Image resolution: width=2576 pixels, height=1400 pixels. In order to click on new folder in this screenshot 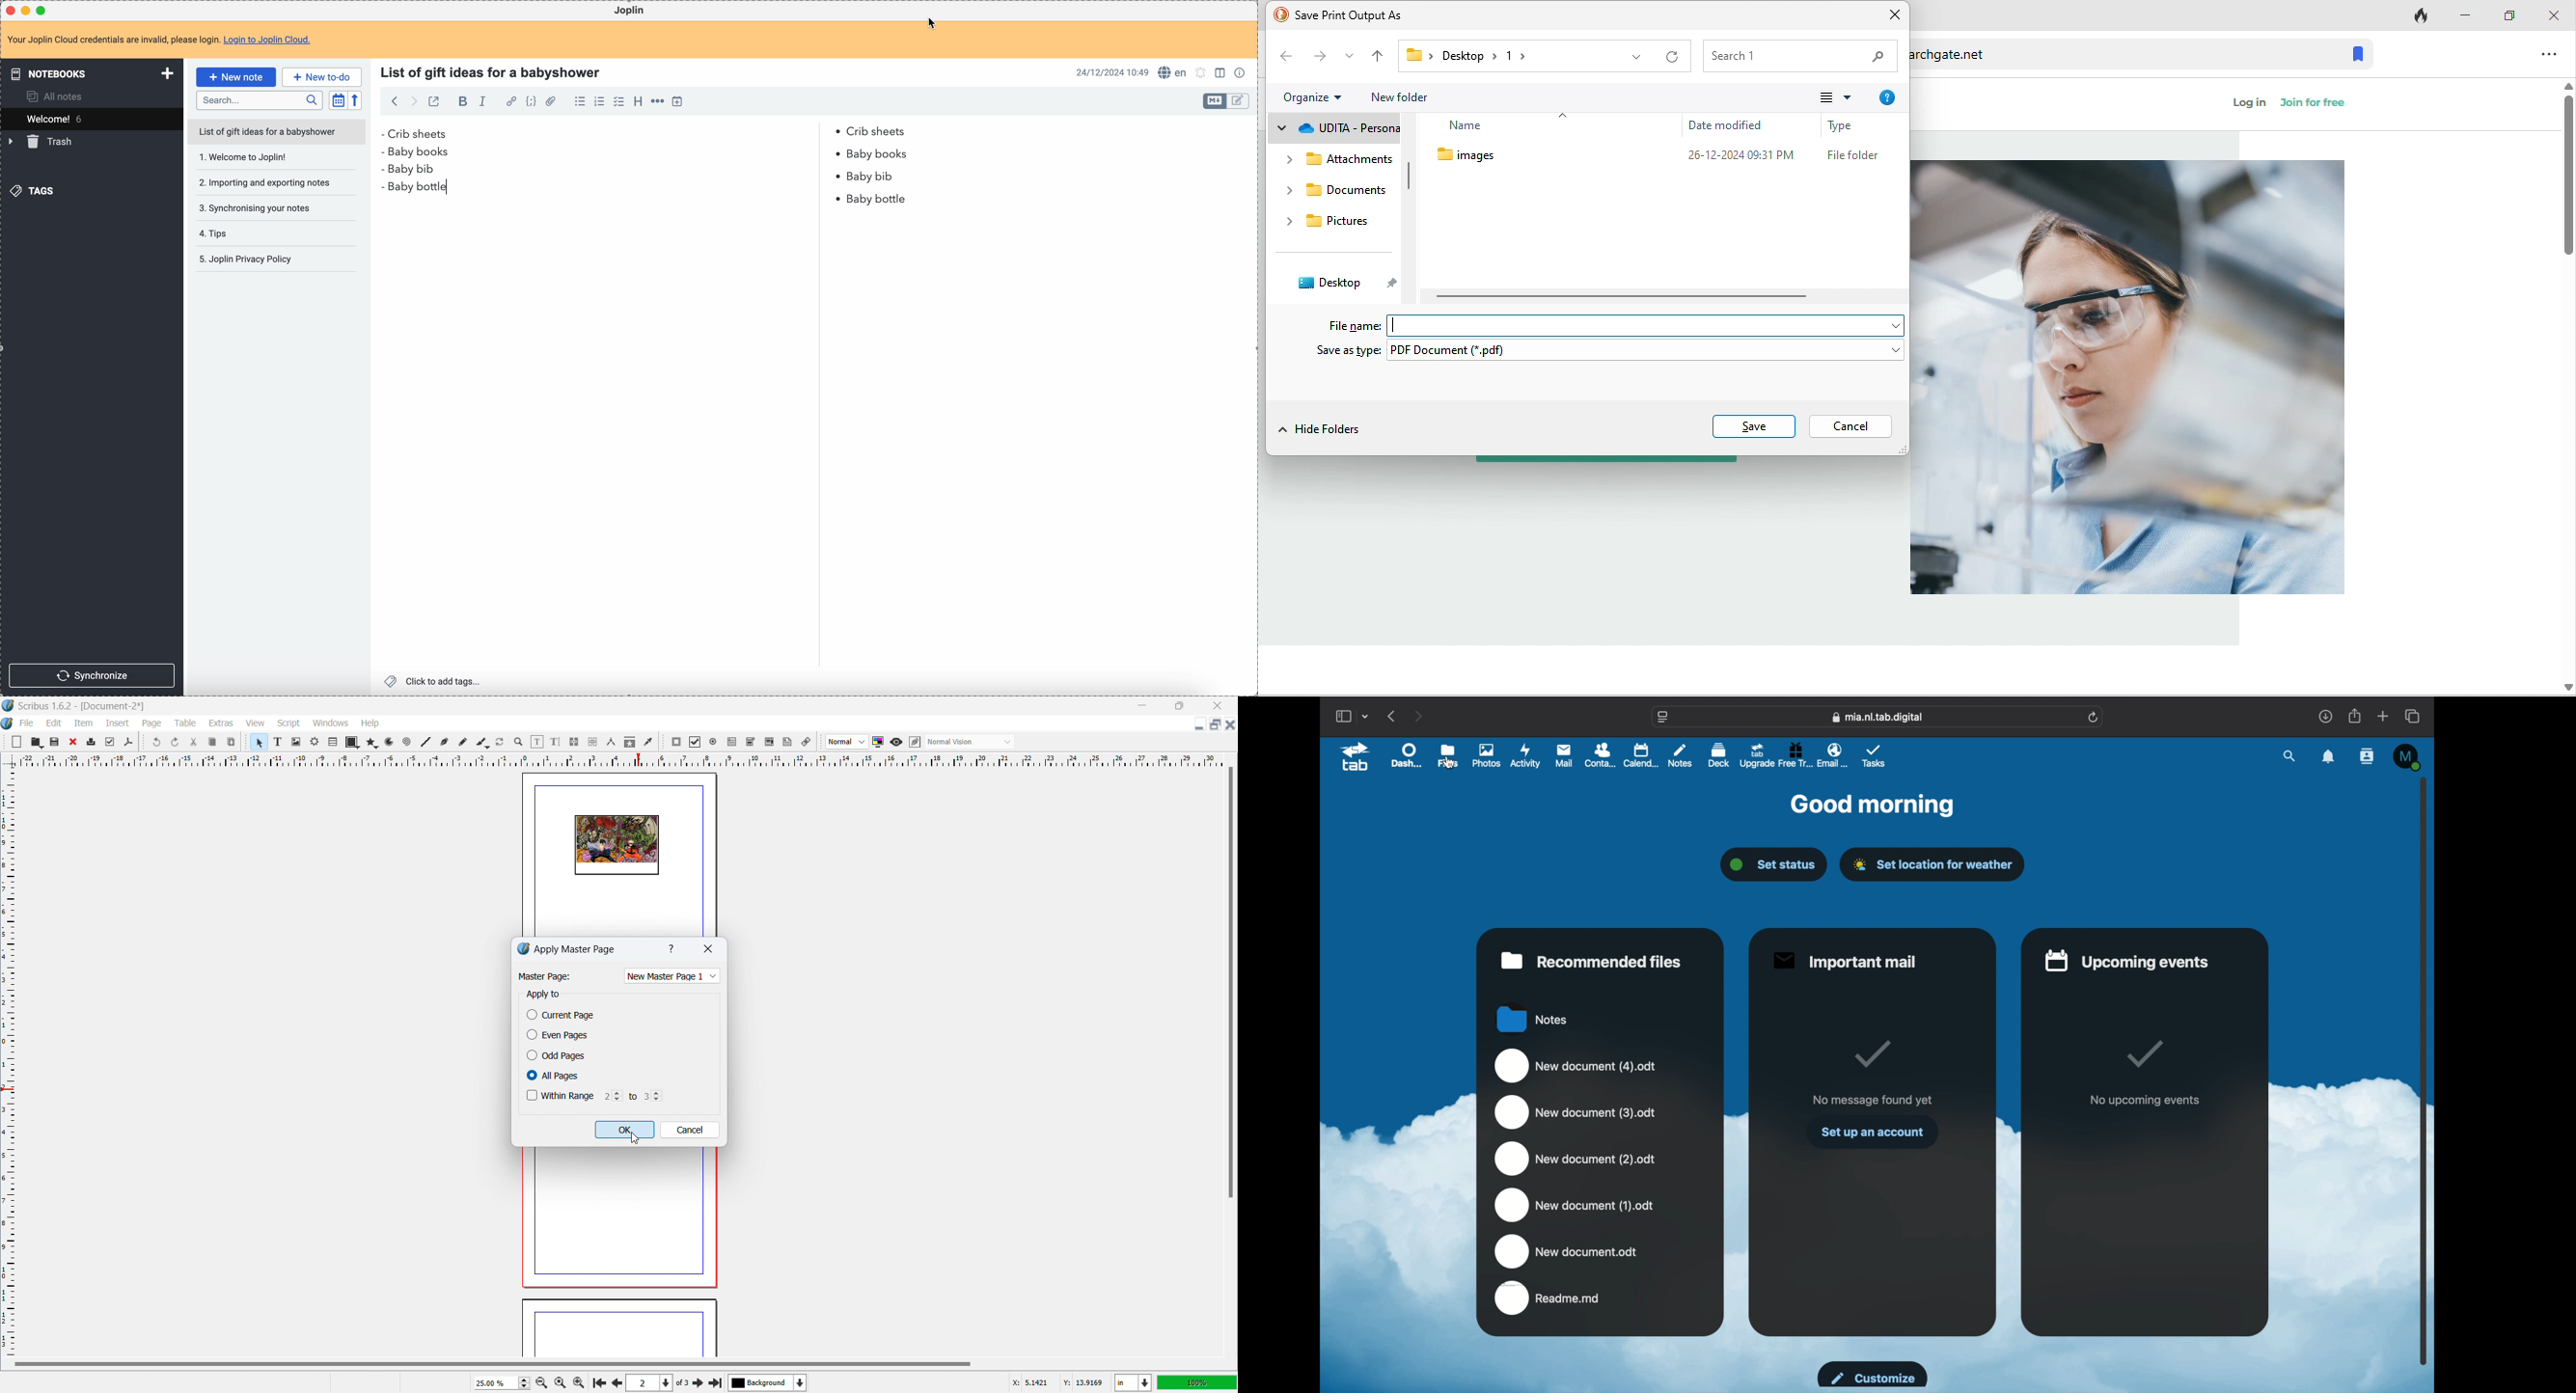, I will do `click(1412, 96)`.